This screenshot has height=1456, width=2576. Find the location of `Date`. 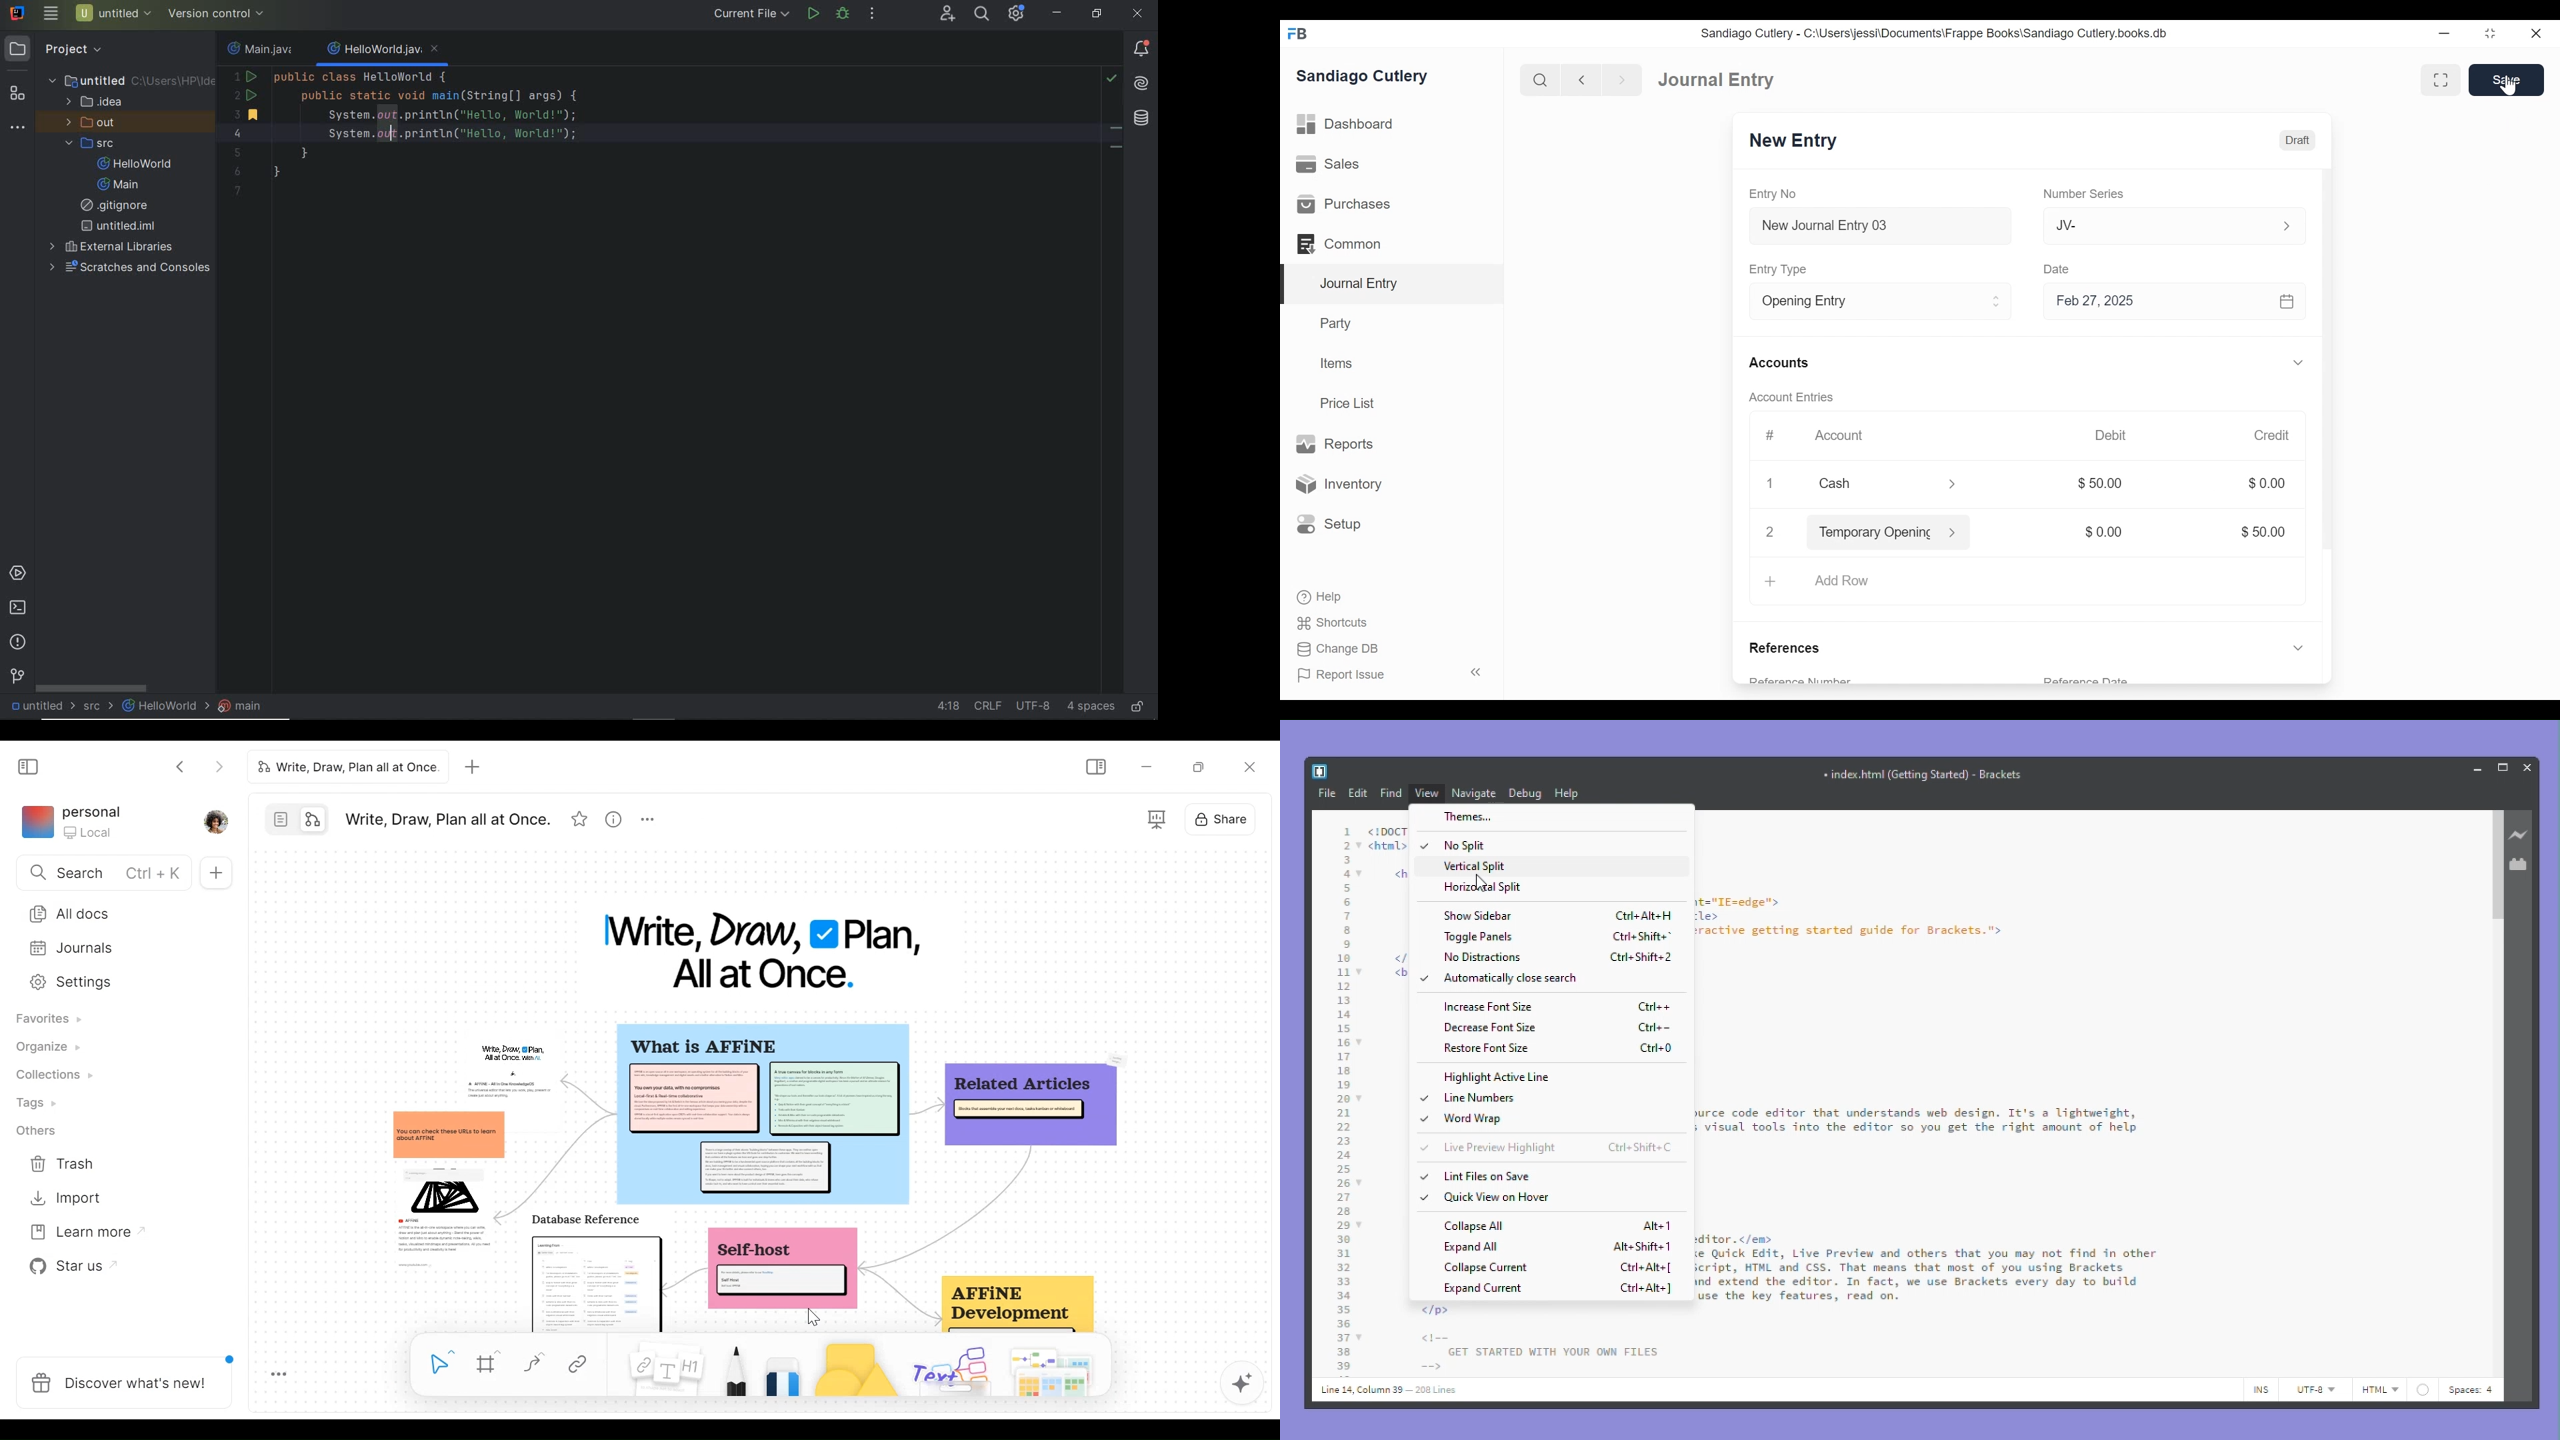

Date is located at coordinates (2059, 269).